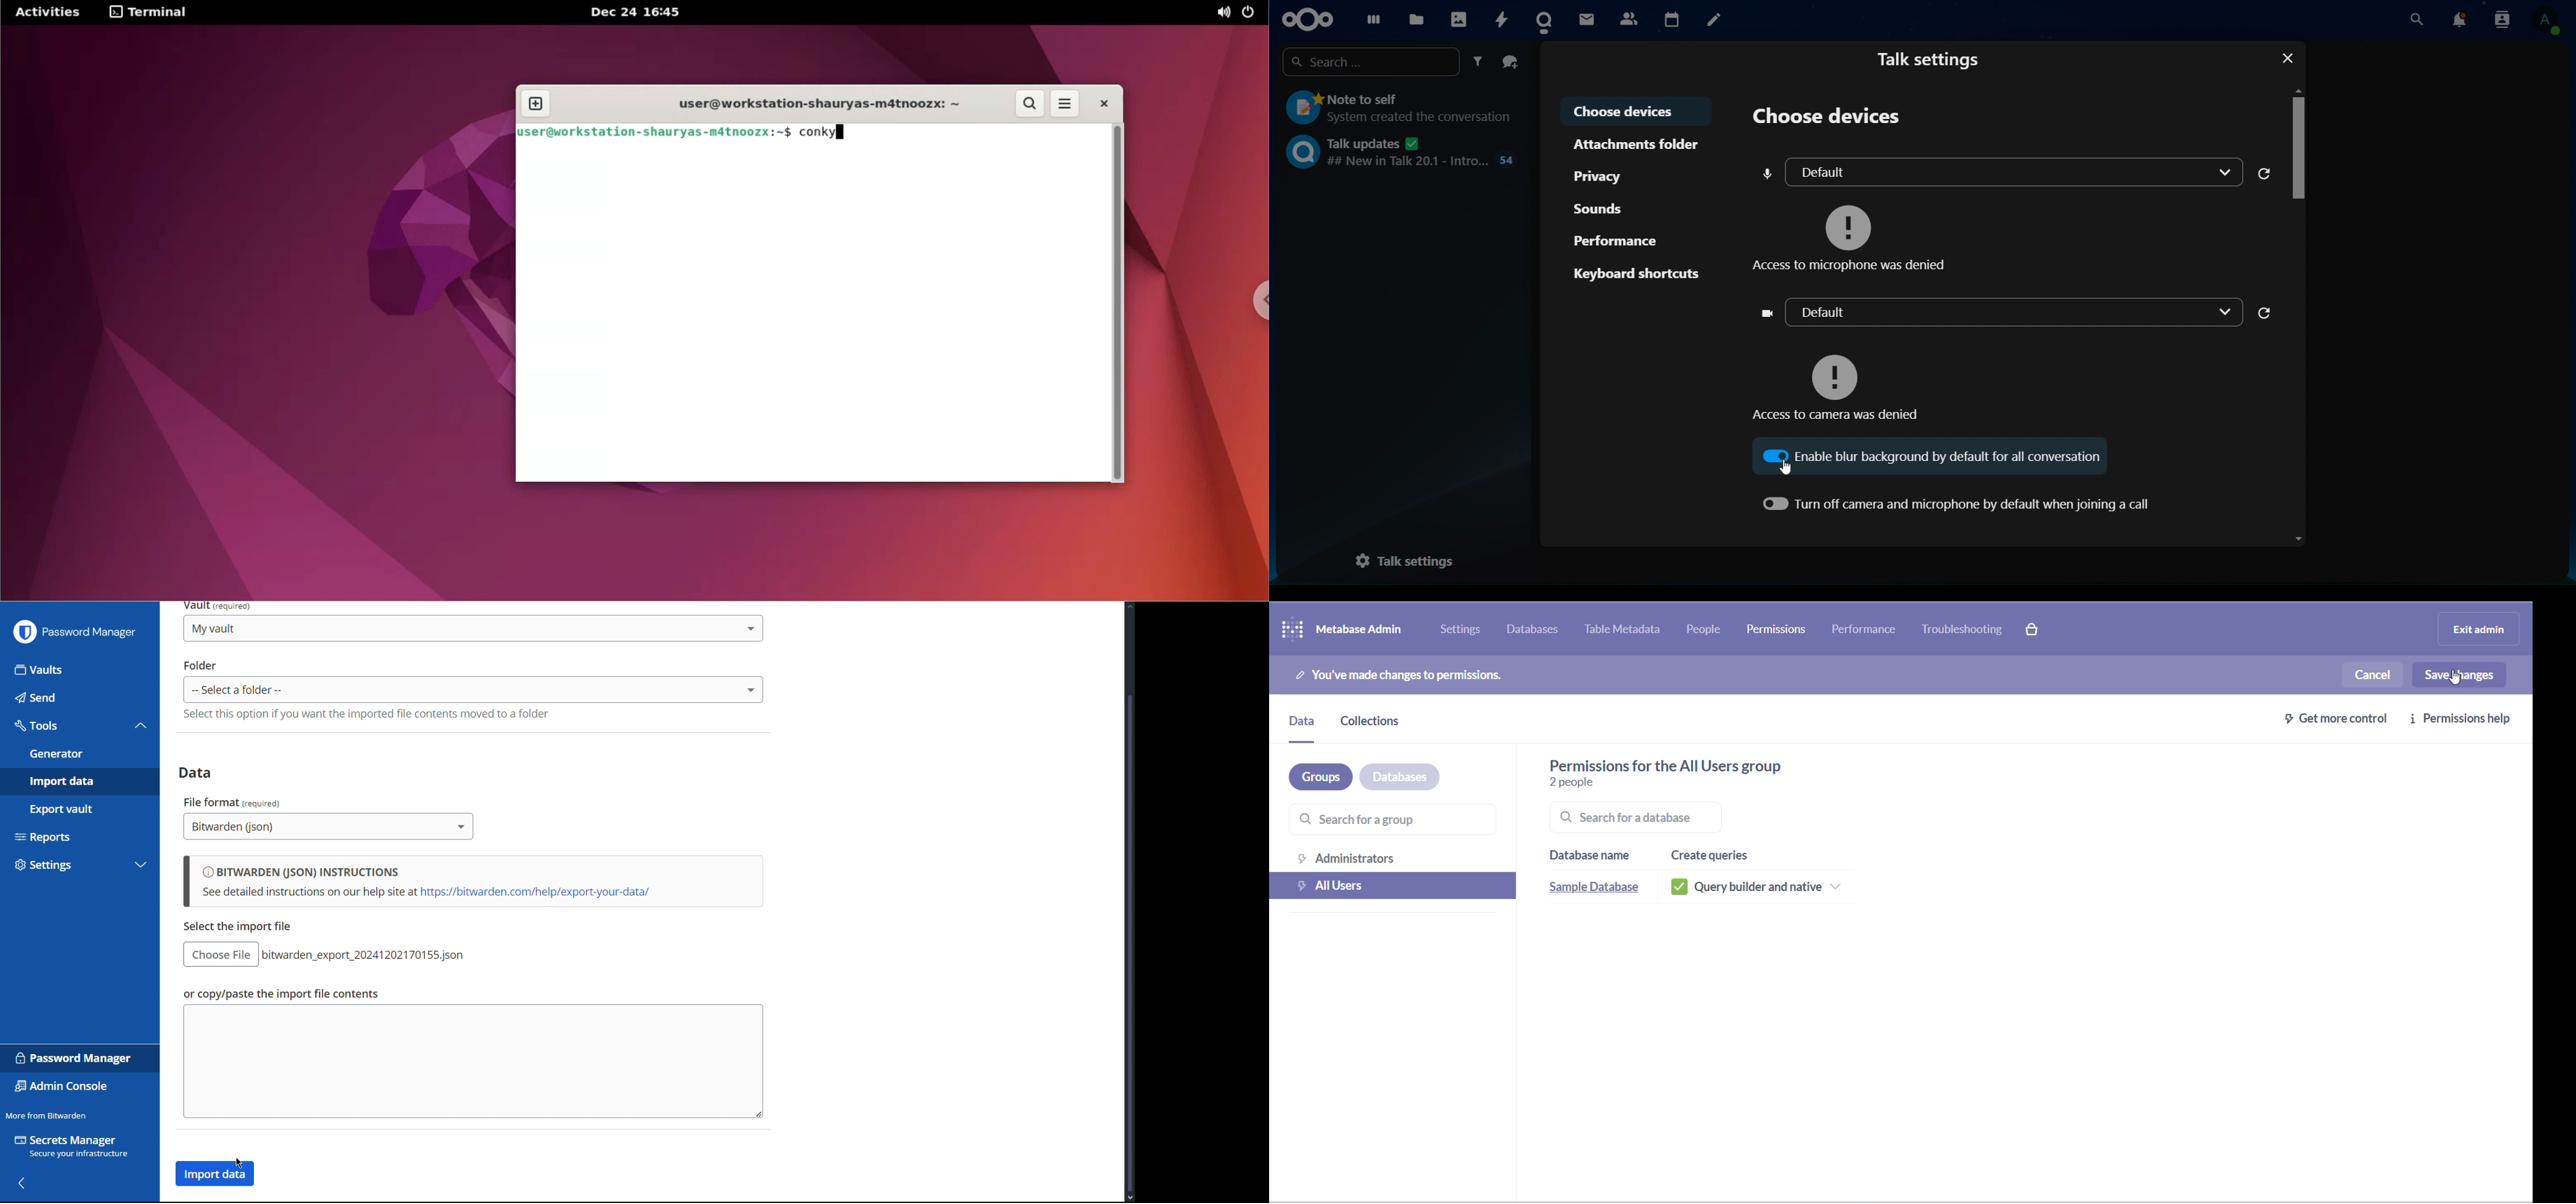 The height and width of the screenshot is (1204, 2576). Describe the element at coordinates (1056, 630) in the screenshot. I see `More Options` at that location.